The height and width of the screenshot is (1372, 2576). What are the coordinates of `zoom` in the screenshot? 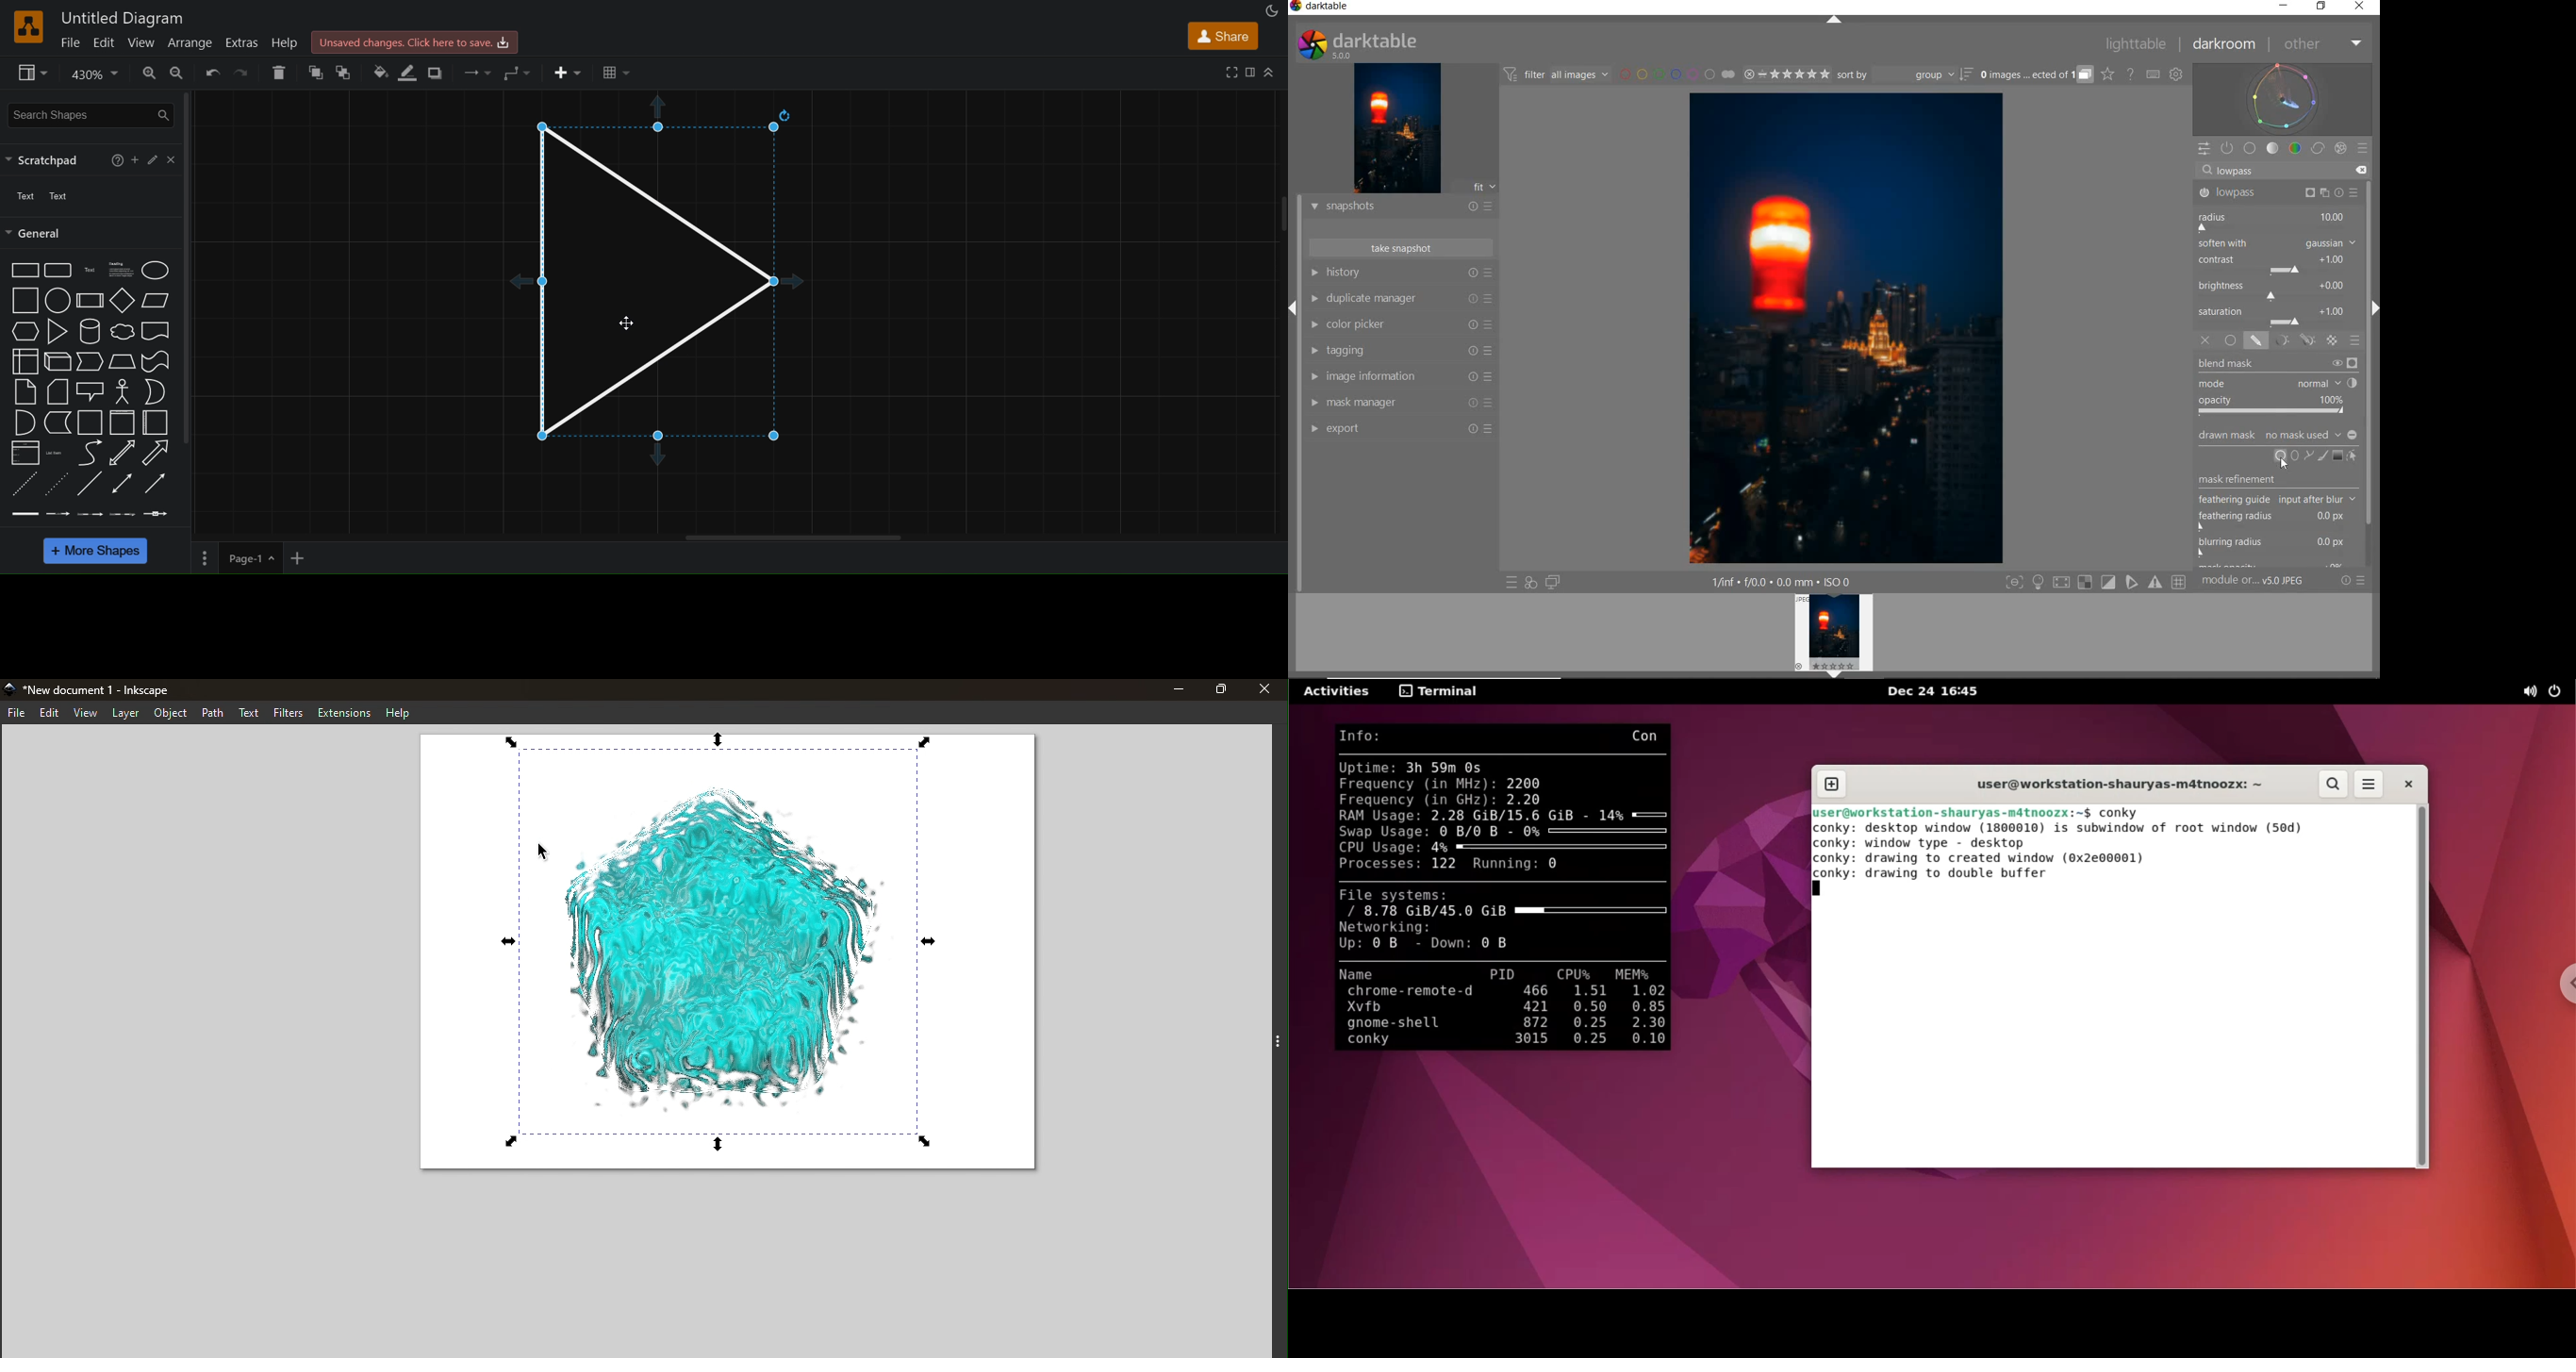 It's located at (93, 74).